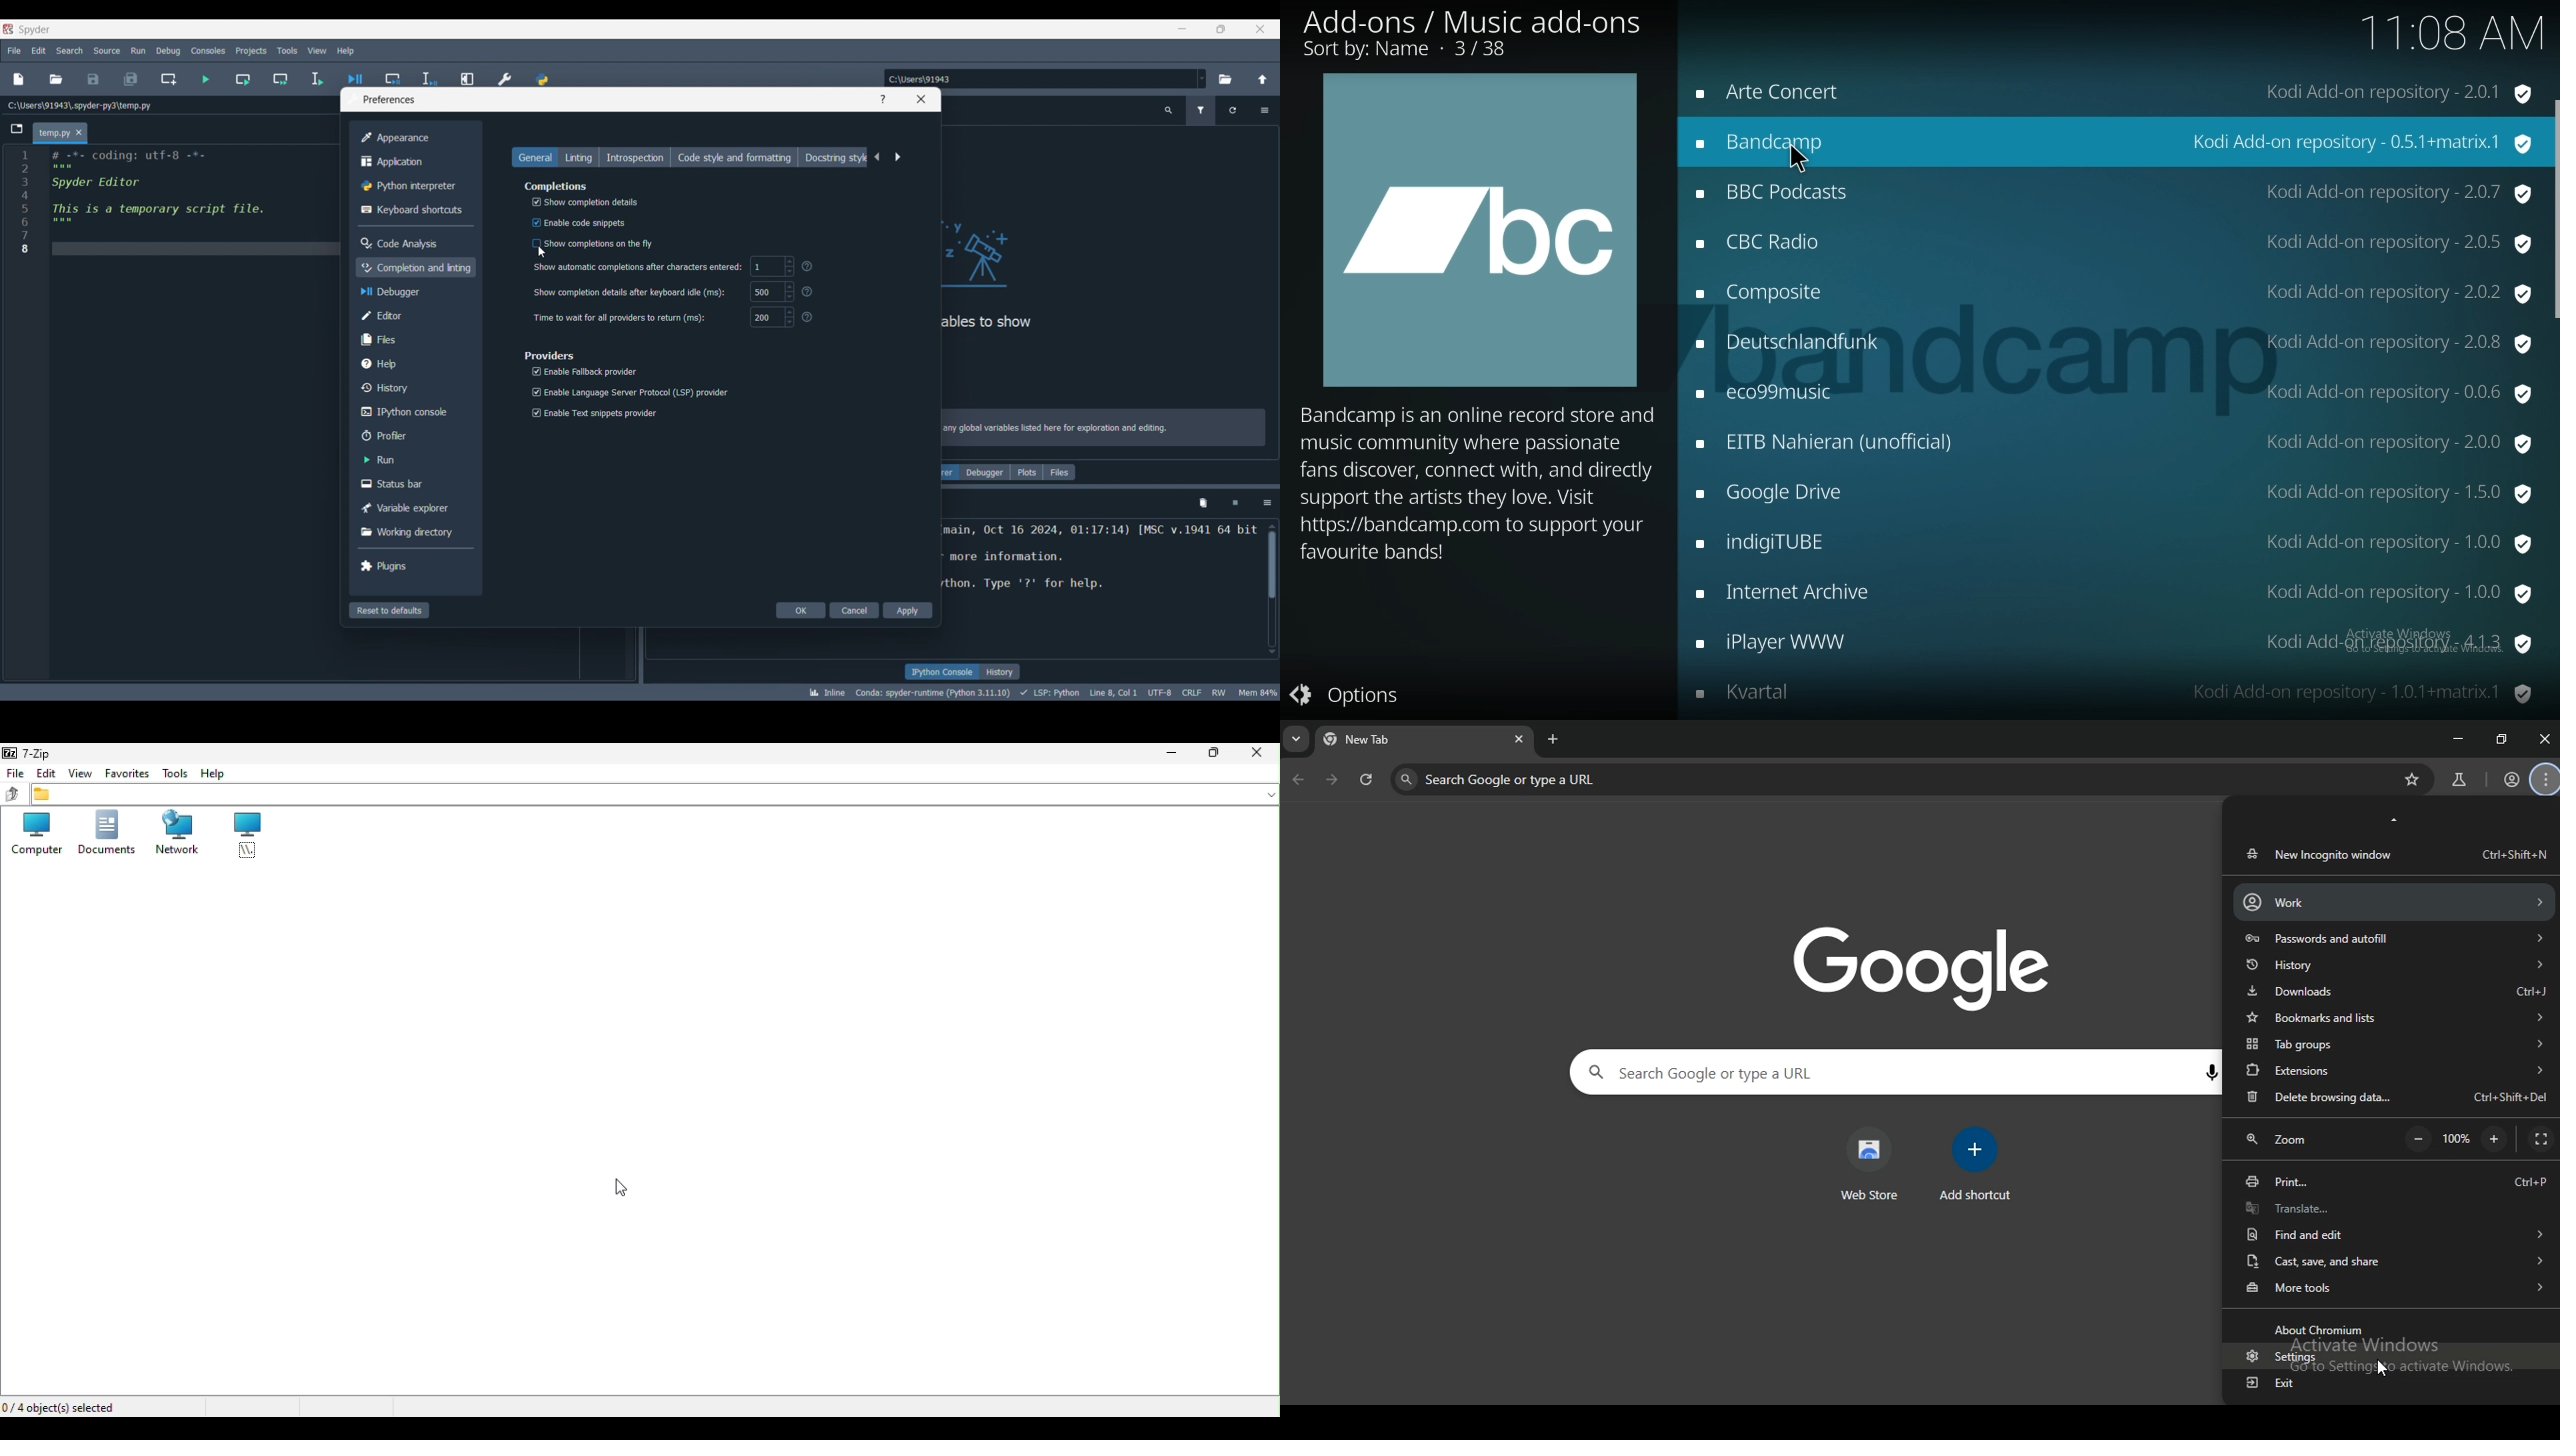 The width and height of the screenshot is (2576, 1456). I want to click on Open file, so click(55, 79).